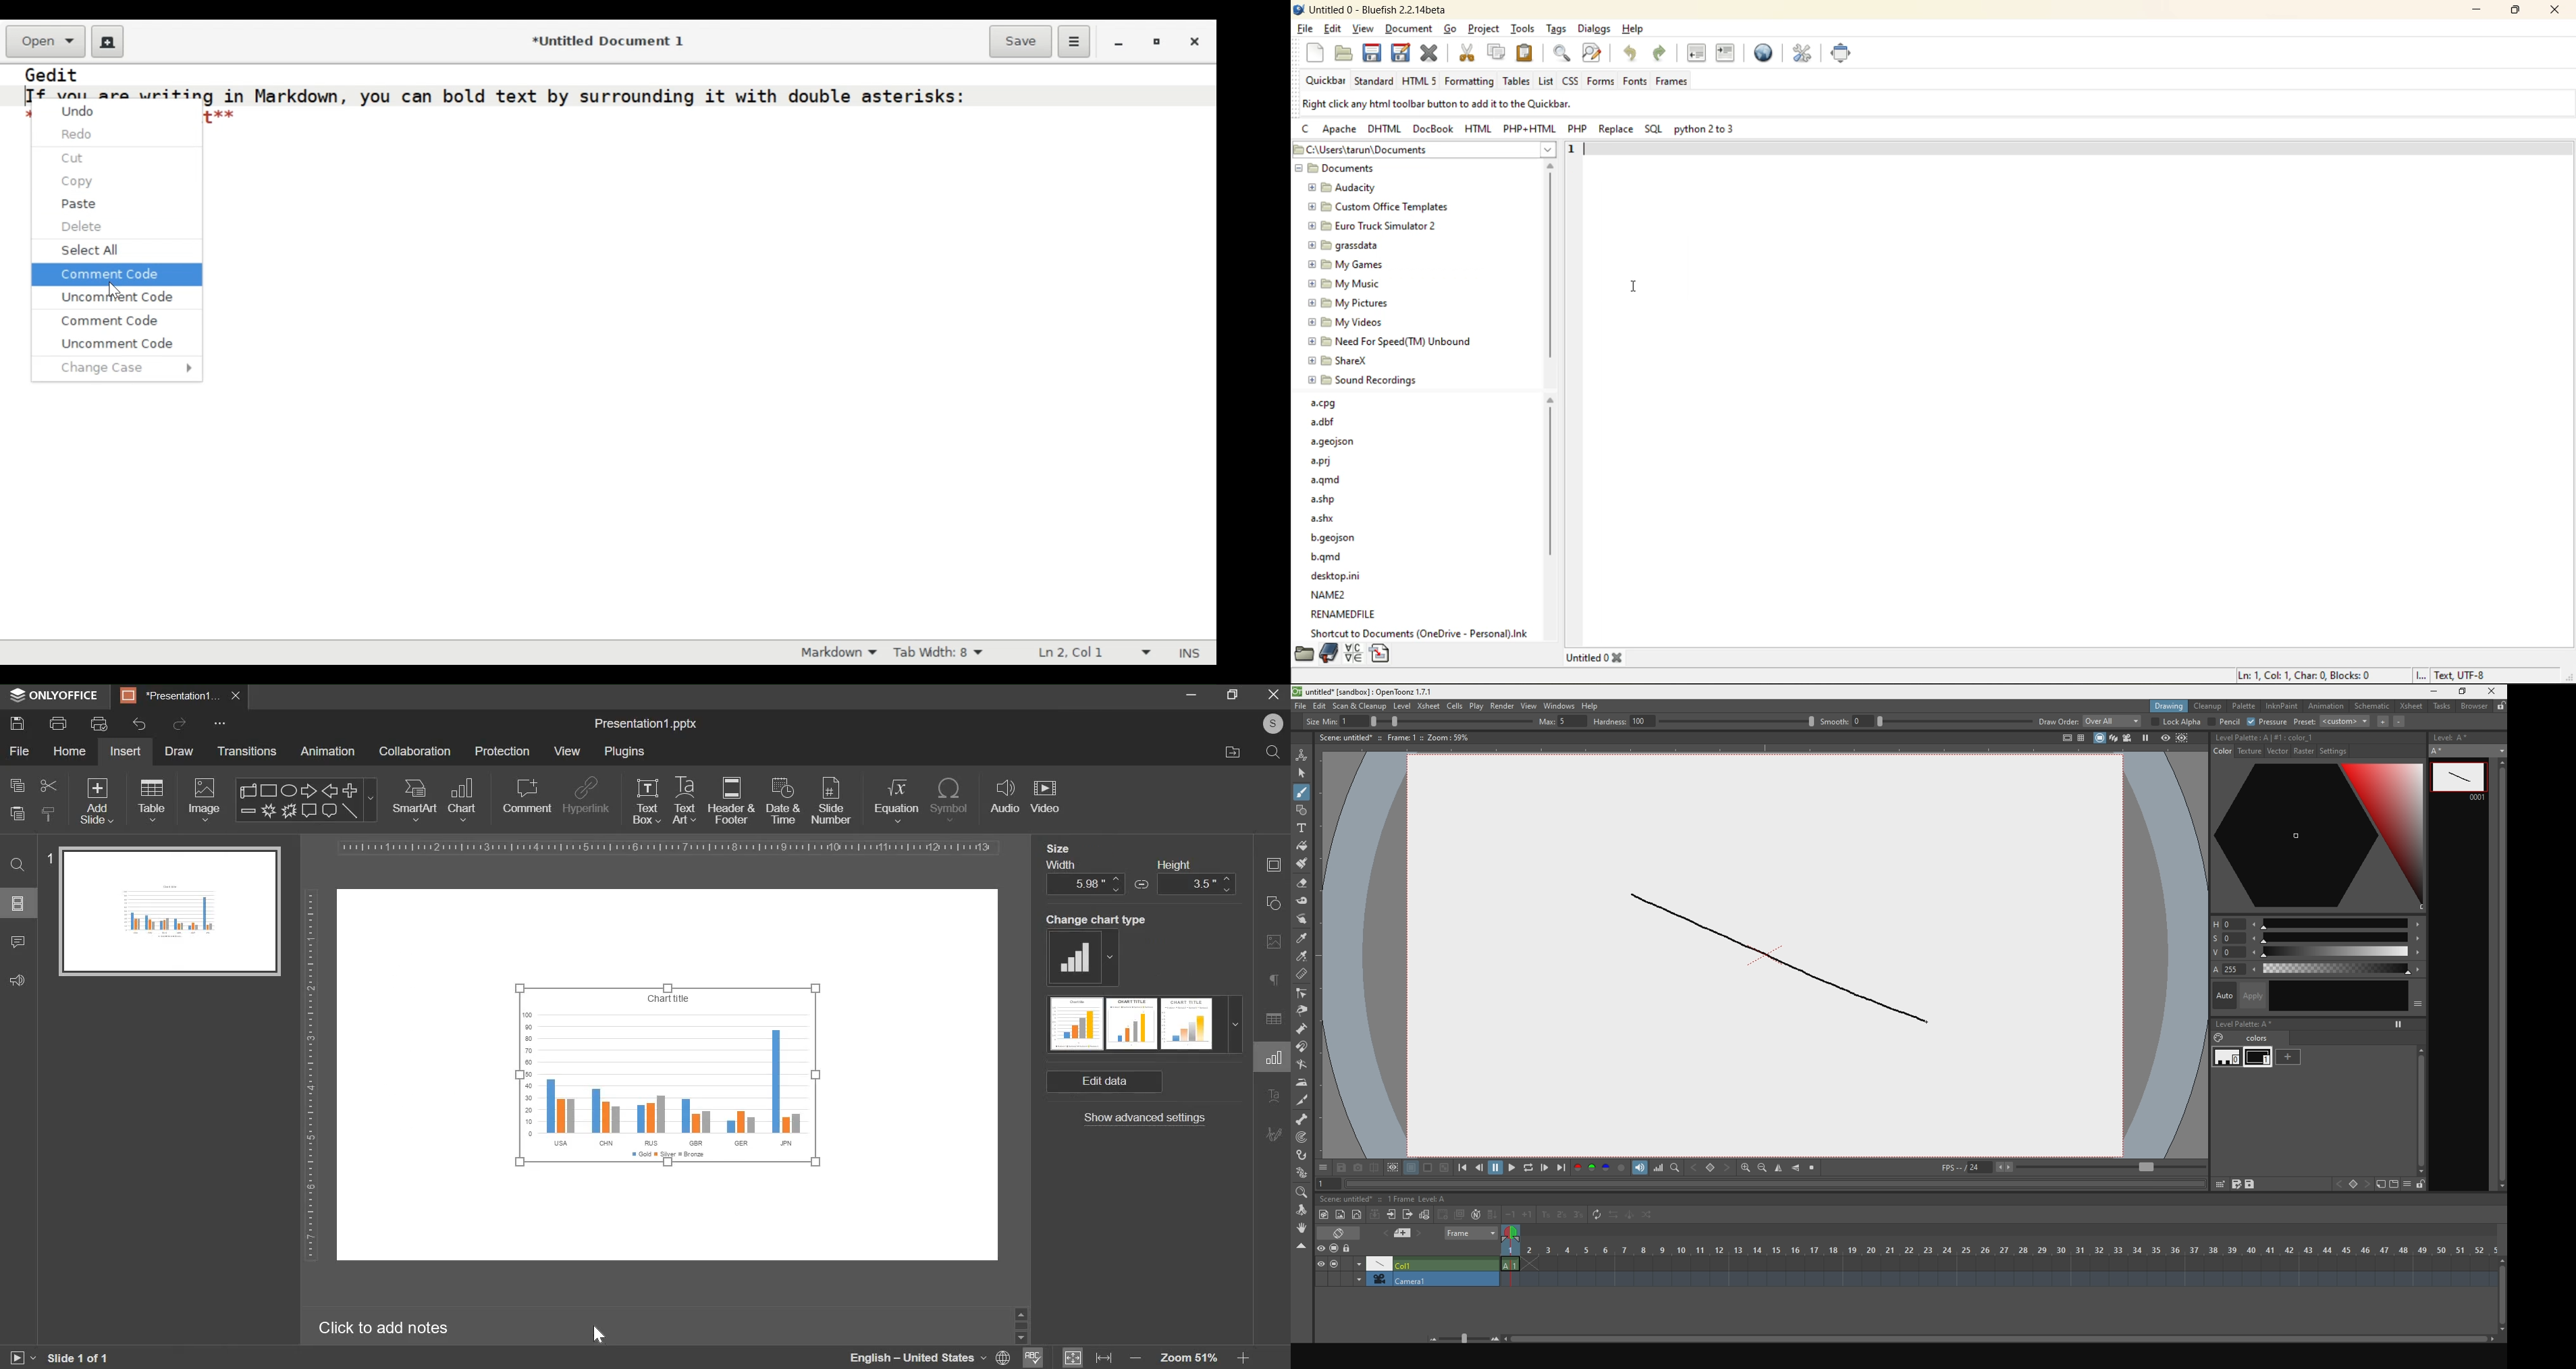  What do you see at coordinates (1402, 738) in the screenshot?
I see `scene details` at bounding box center [1402, 738].